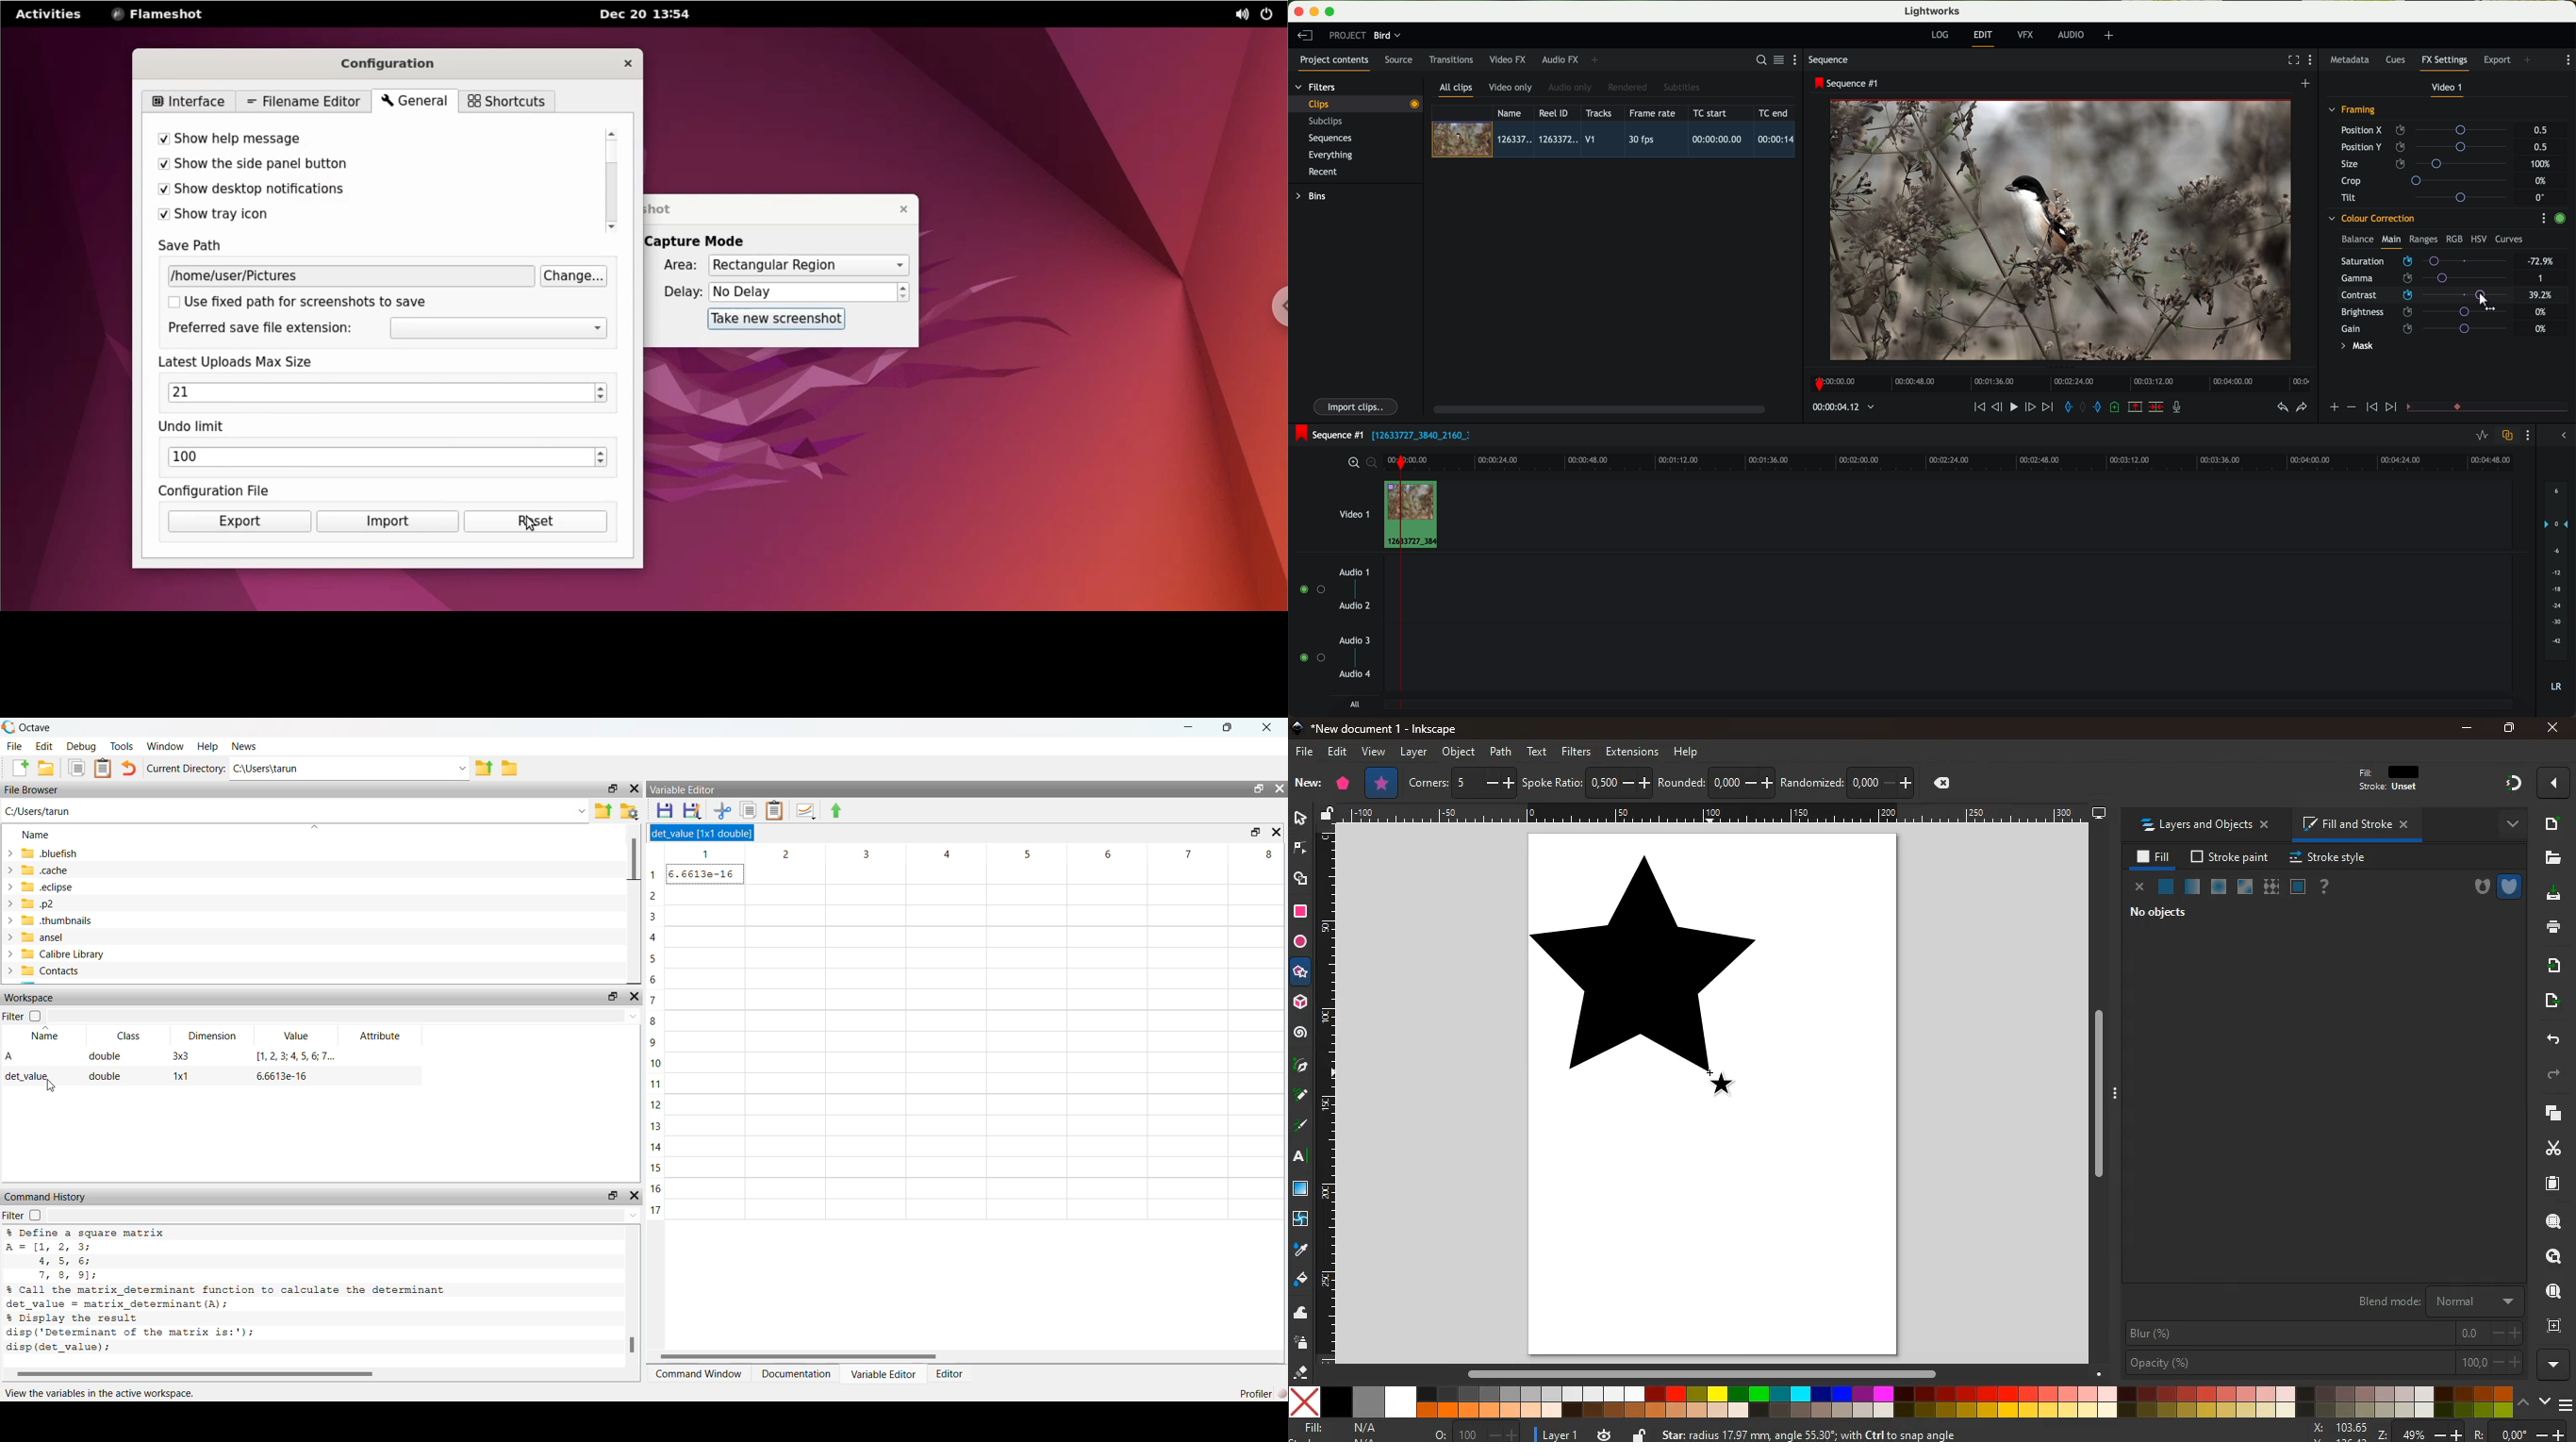  What do you see at coordinates (246, 746) in the screenshot?
I see `news` at bounding box center [246, 746].